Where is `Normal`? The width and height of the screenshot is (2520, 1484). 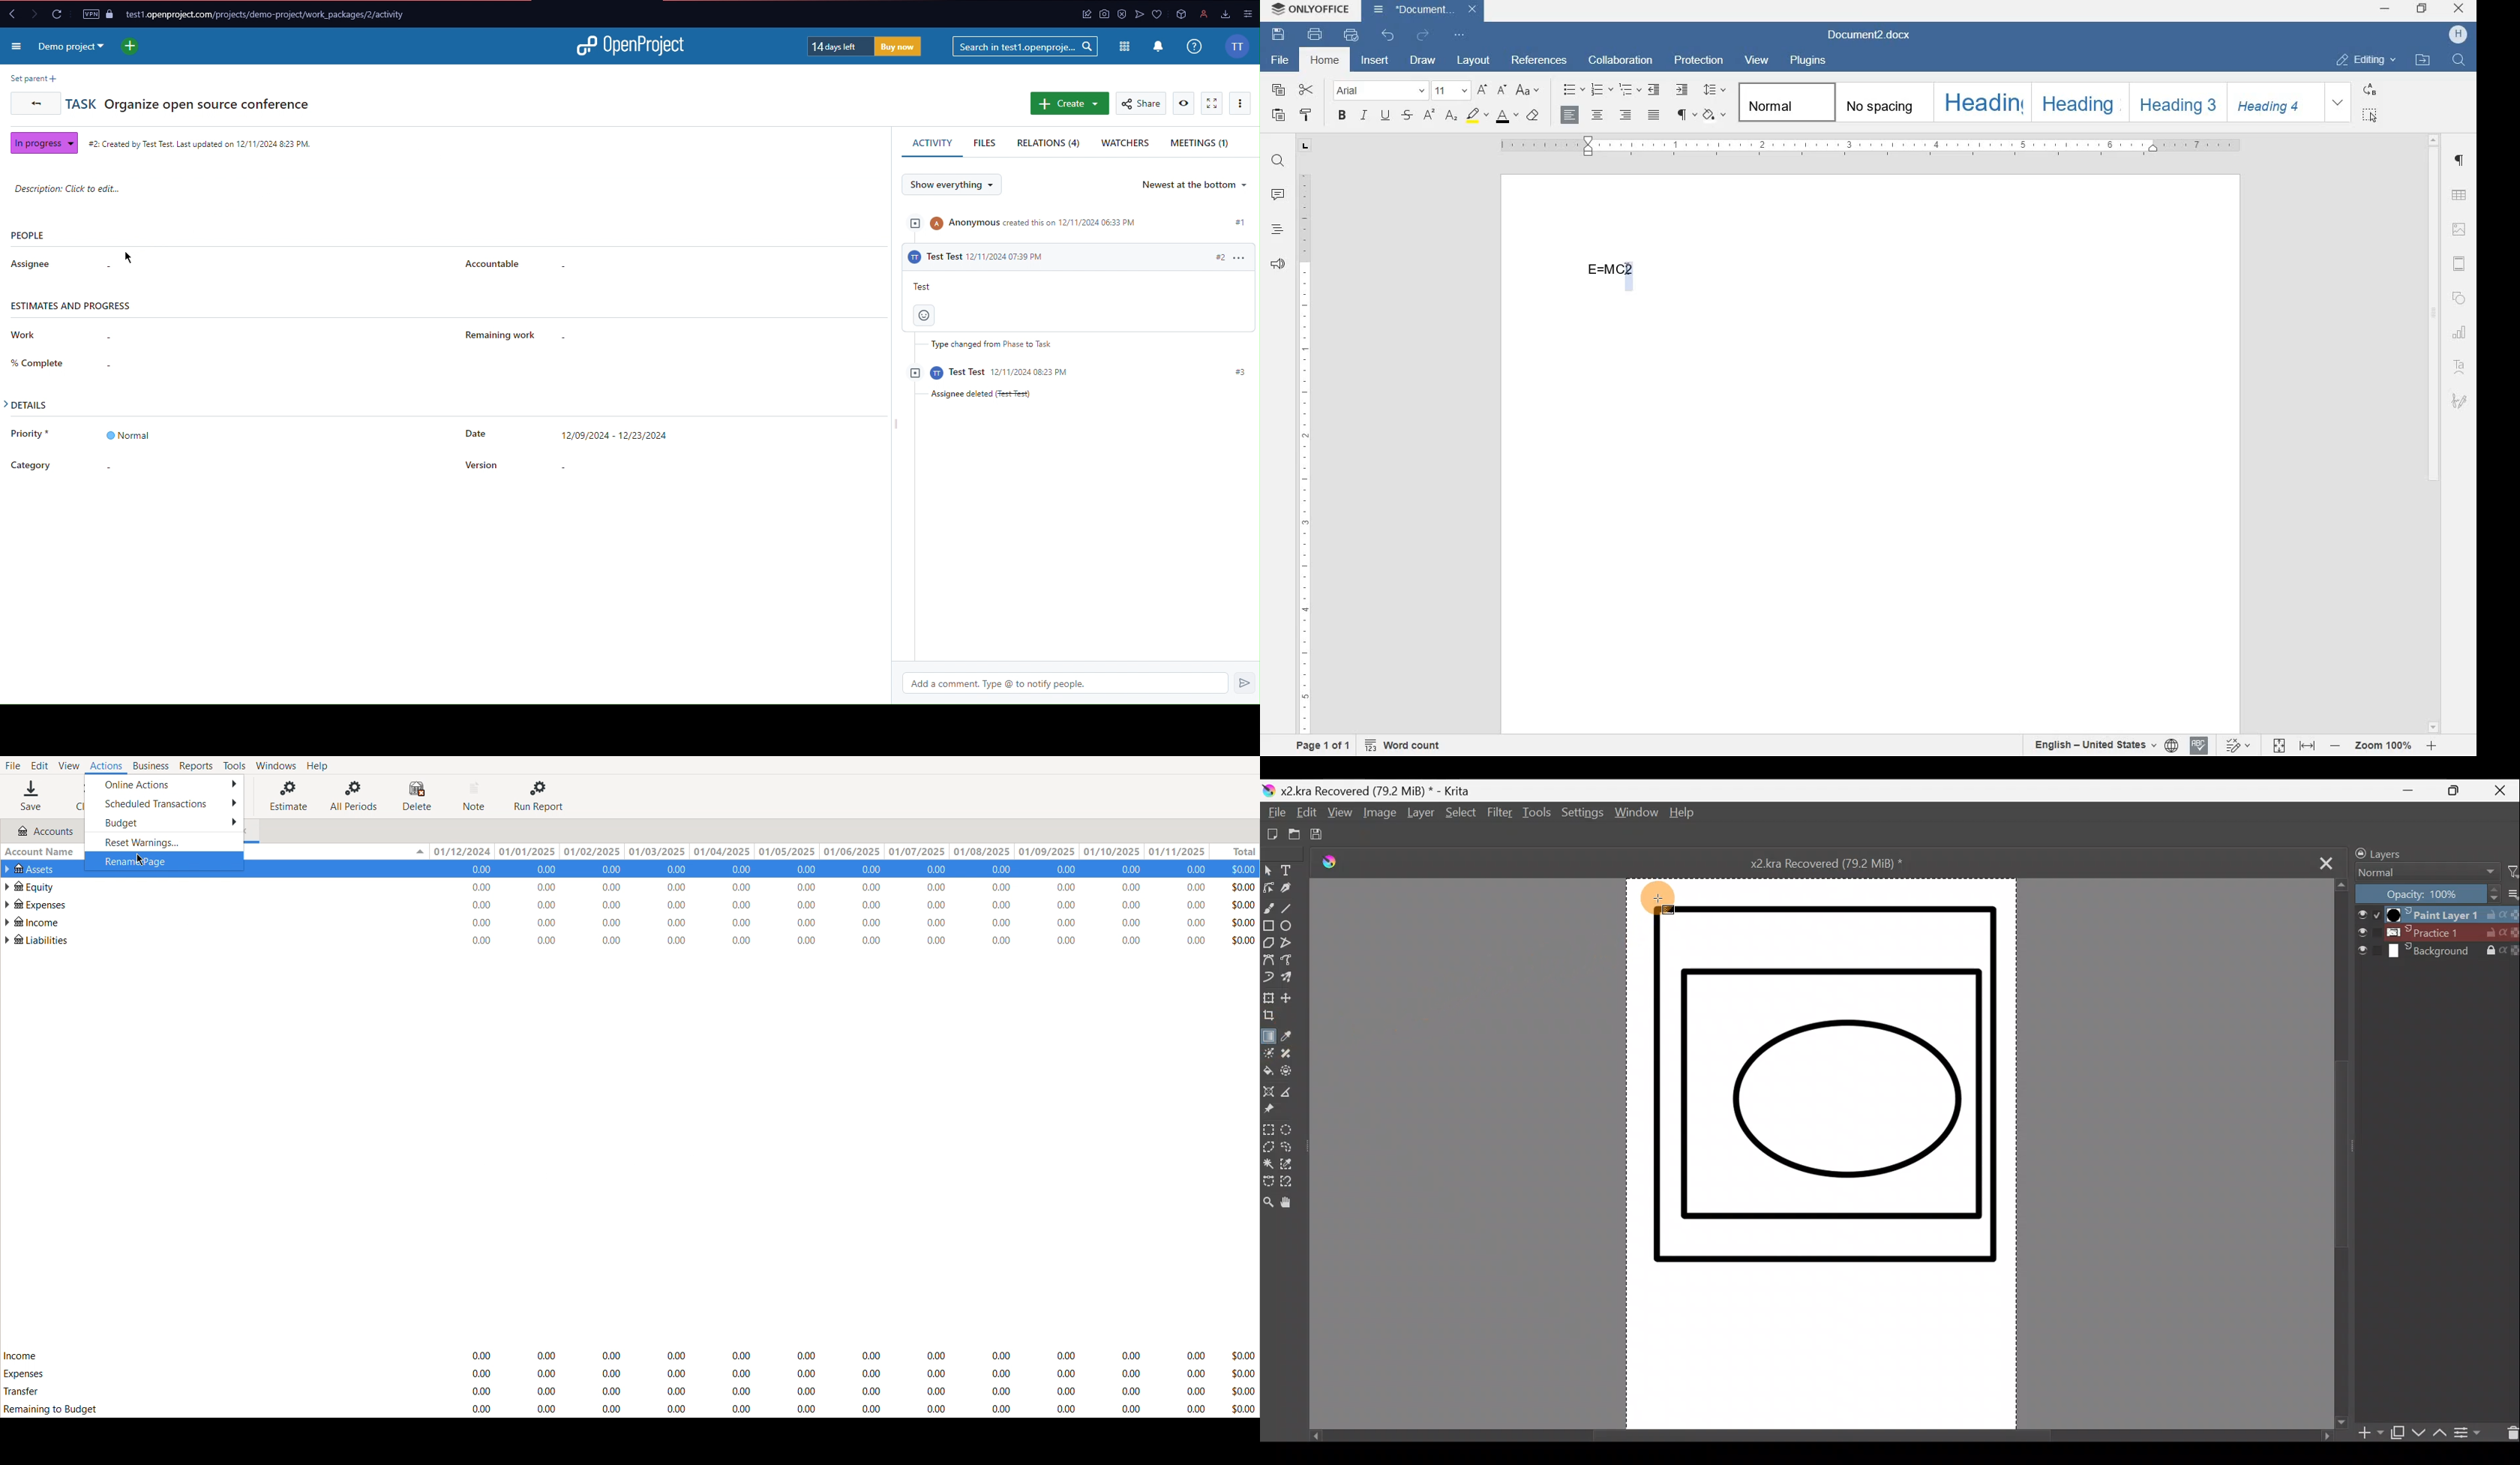 Normal is located at coordinates (1784, 101).